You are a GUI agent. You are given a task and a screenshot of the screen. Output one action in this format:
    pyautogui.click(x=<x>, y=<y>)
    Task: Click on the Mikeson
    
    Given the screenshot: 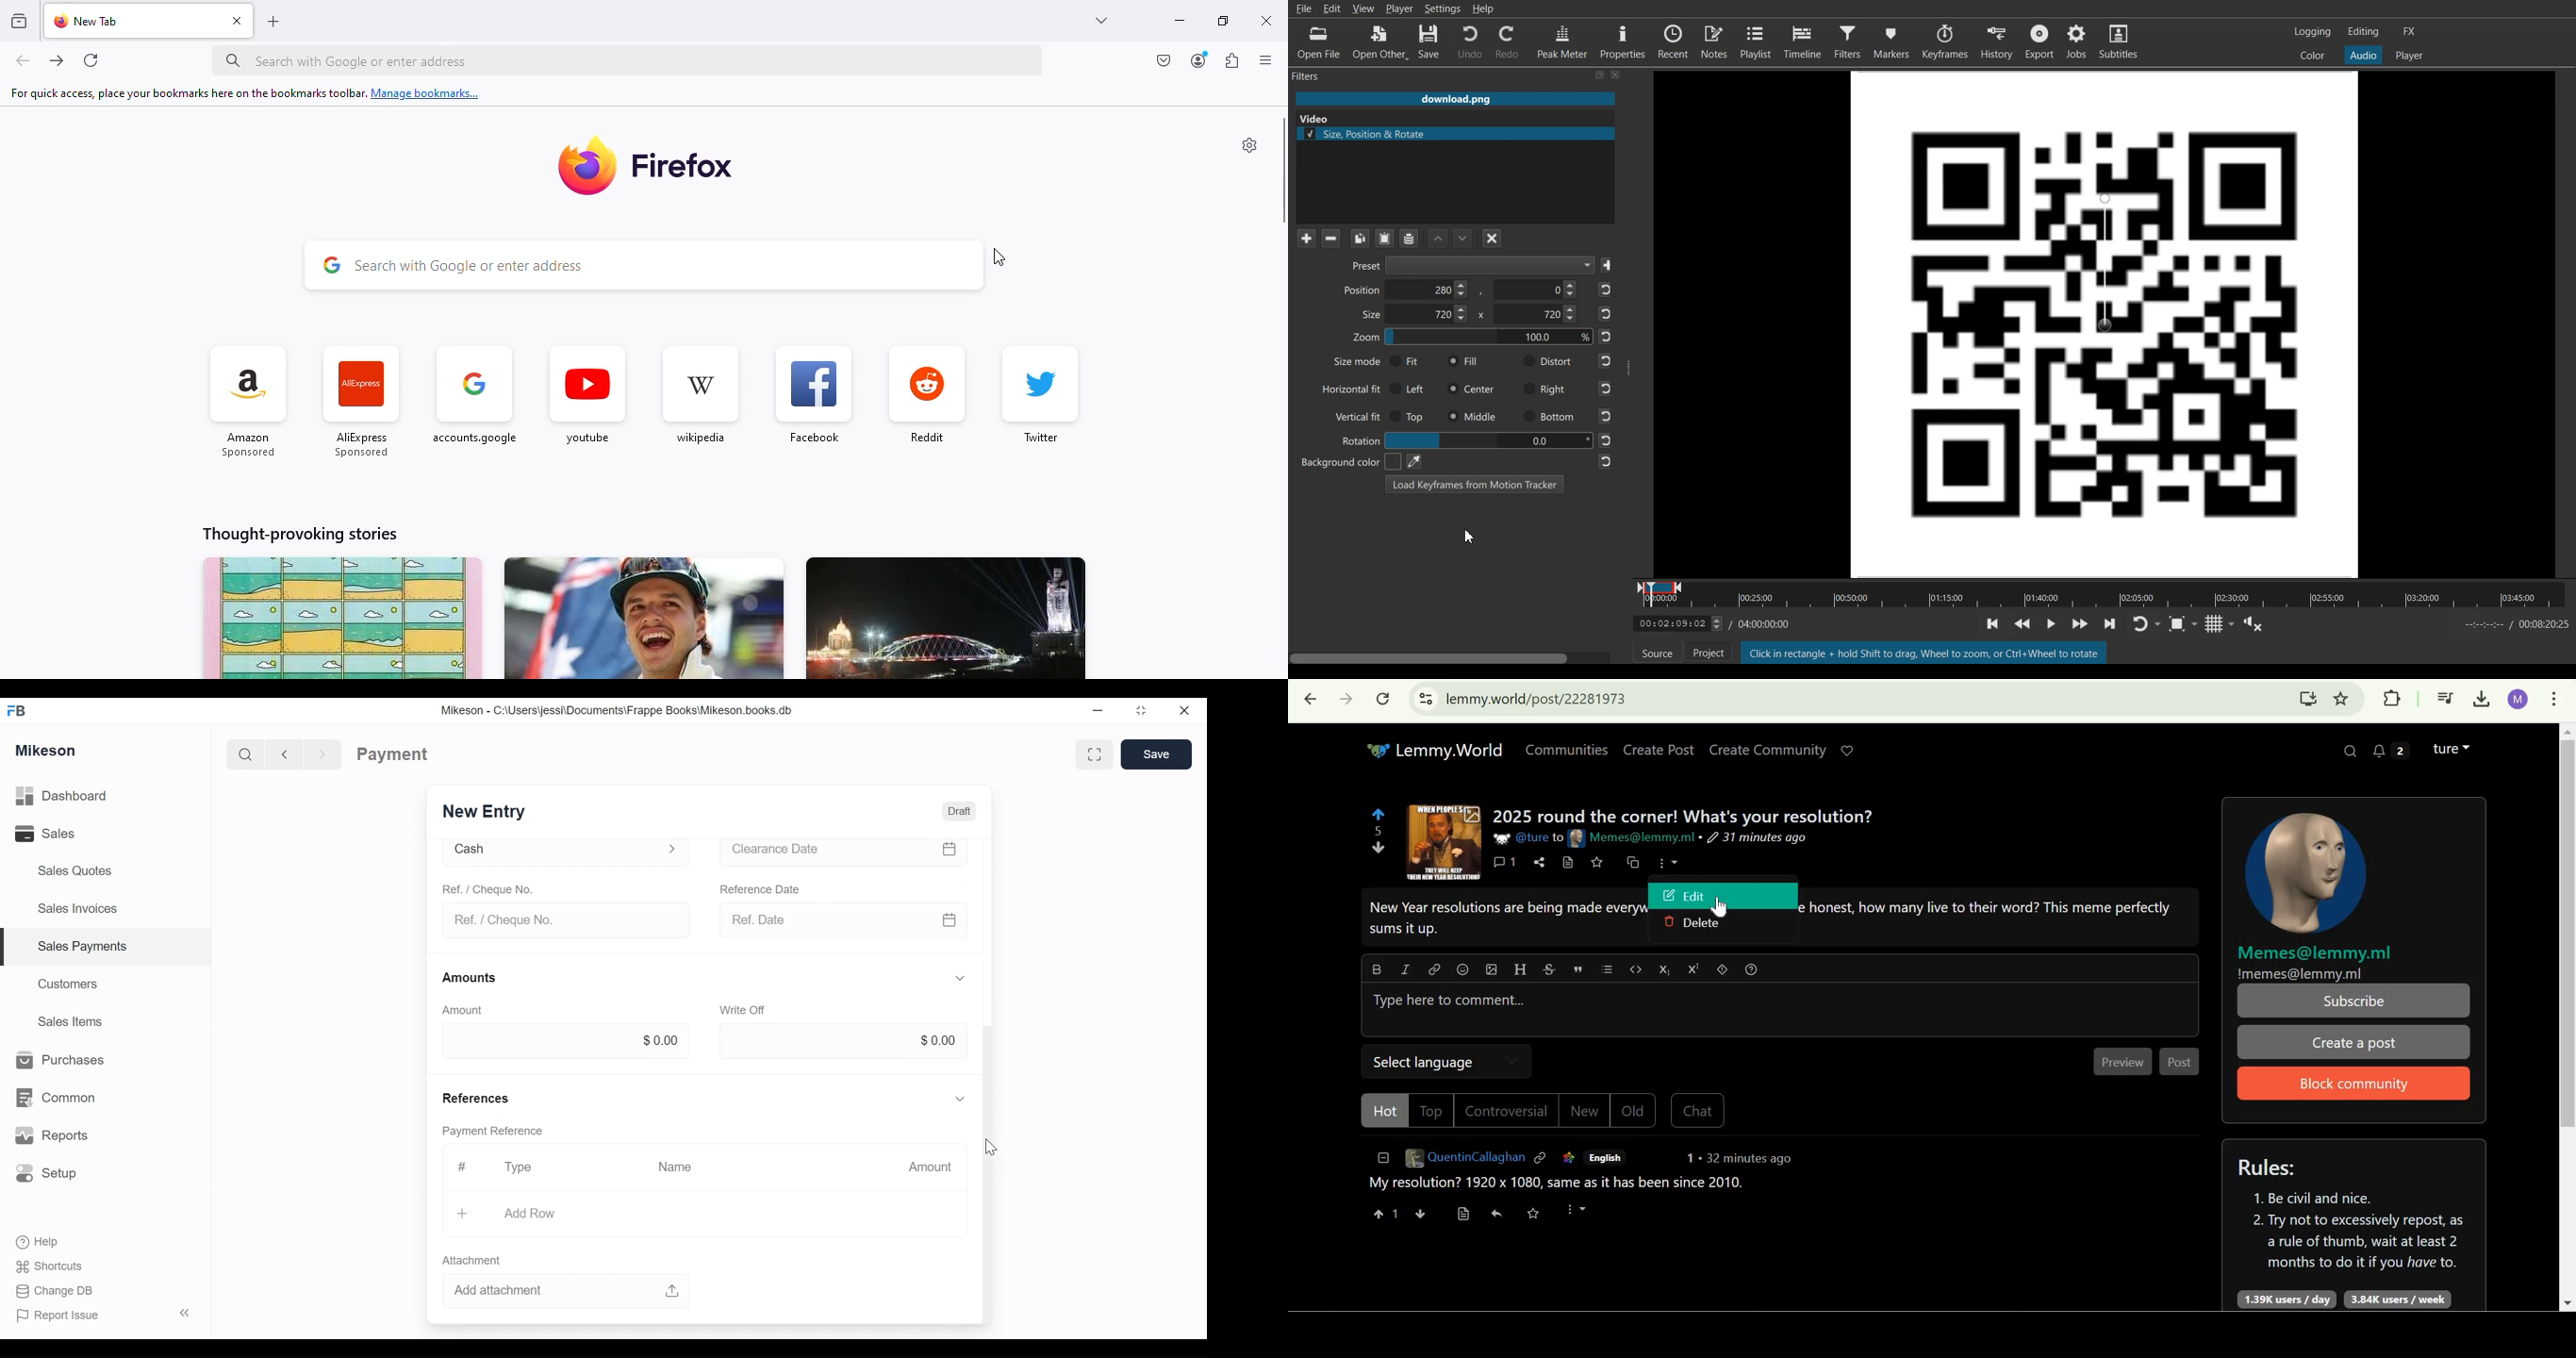 What is the action you would take?
    pyautogui.click(x=47, y=749)
    